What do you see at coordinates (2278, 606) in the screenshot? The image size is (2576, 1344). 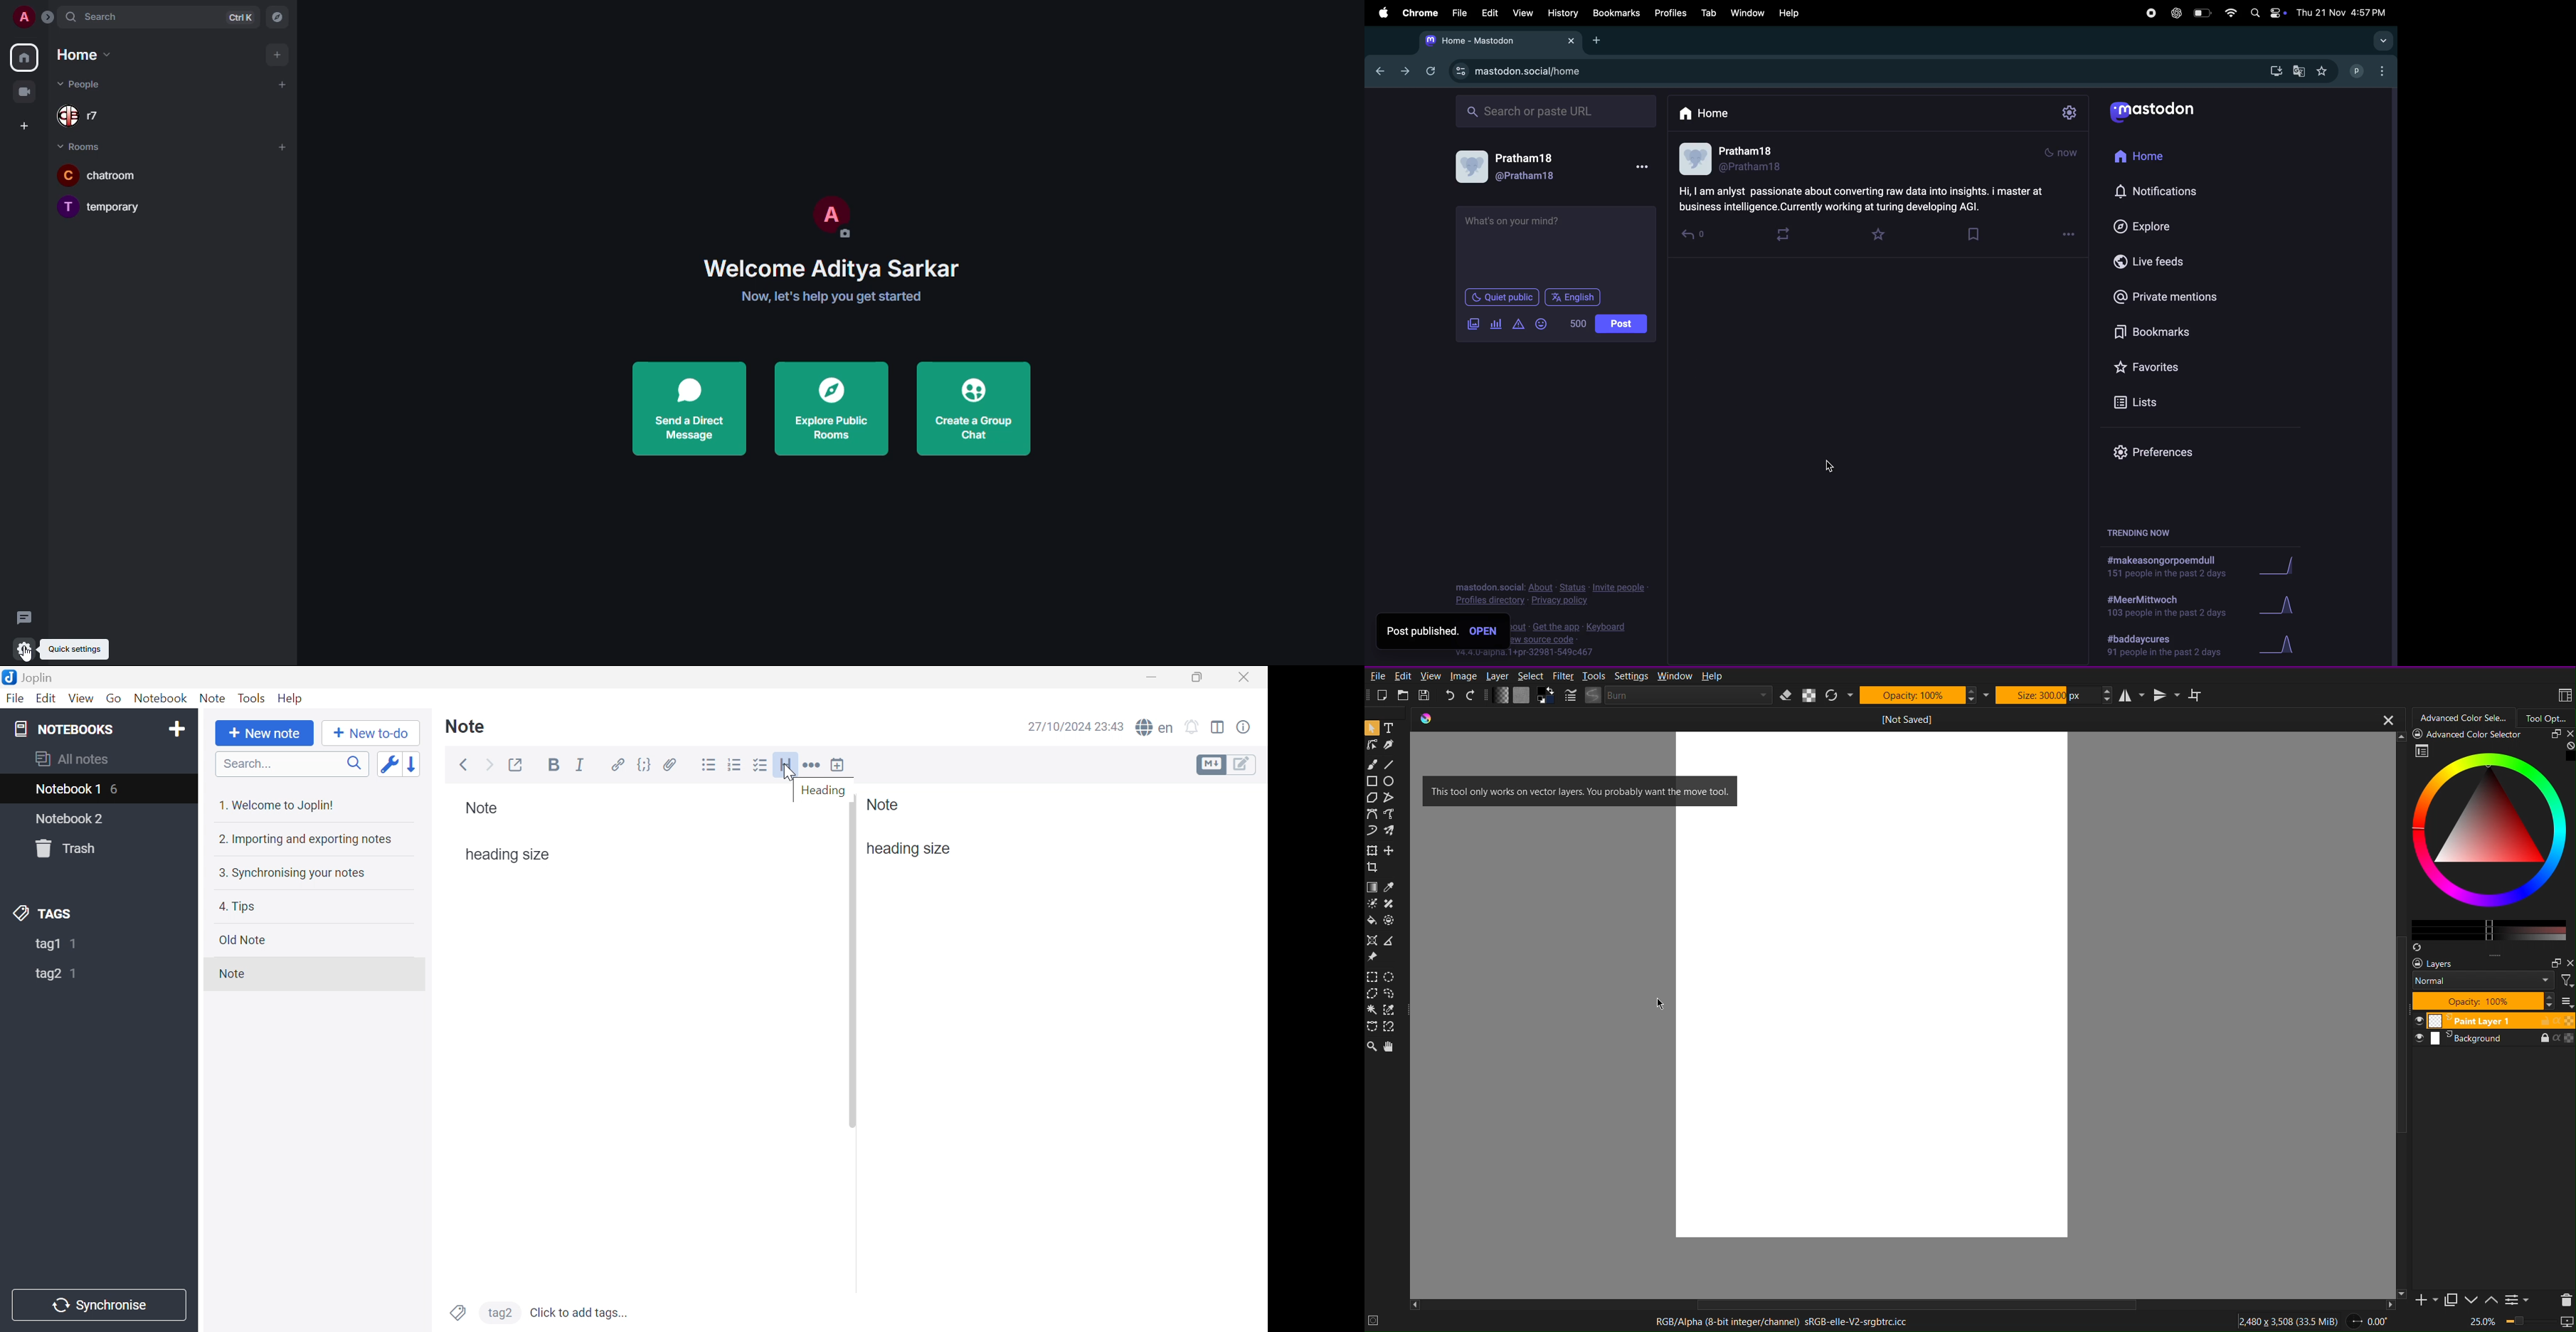 I see `graph` at bounding box center [2278, 606].